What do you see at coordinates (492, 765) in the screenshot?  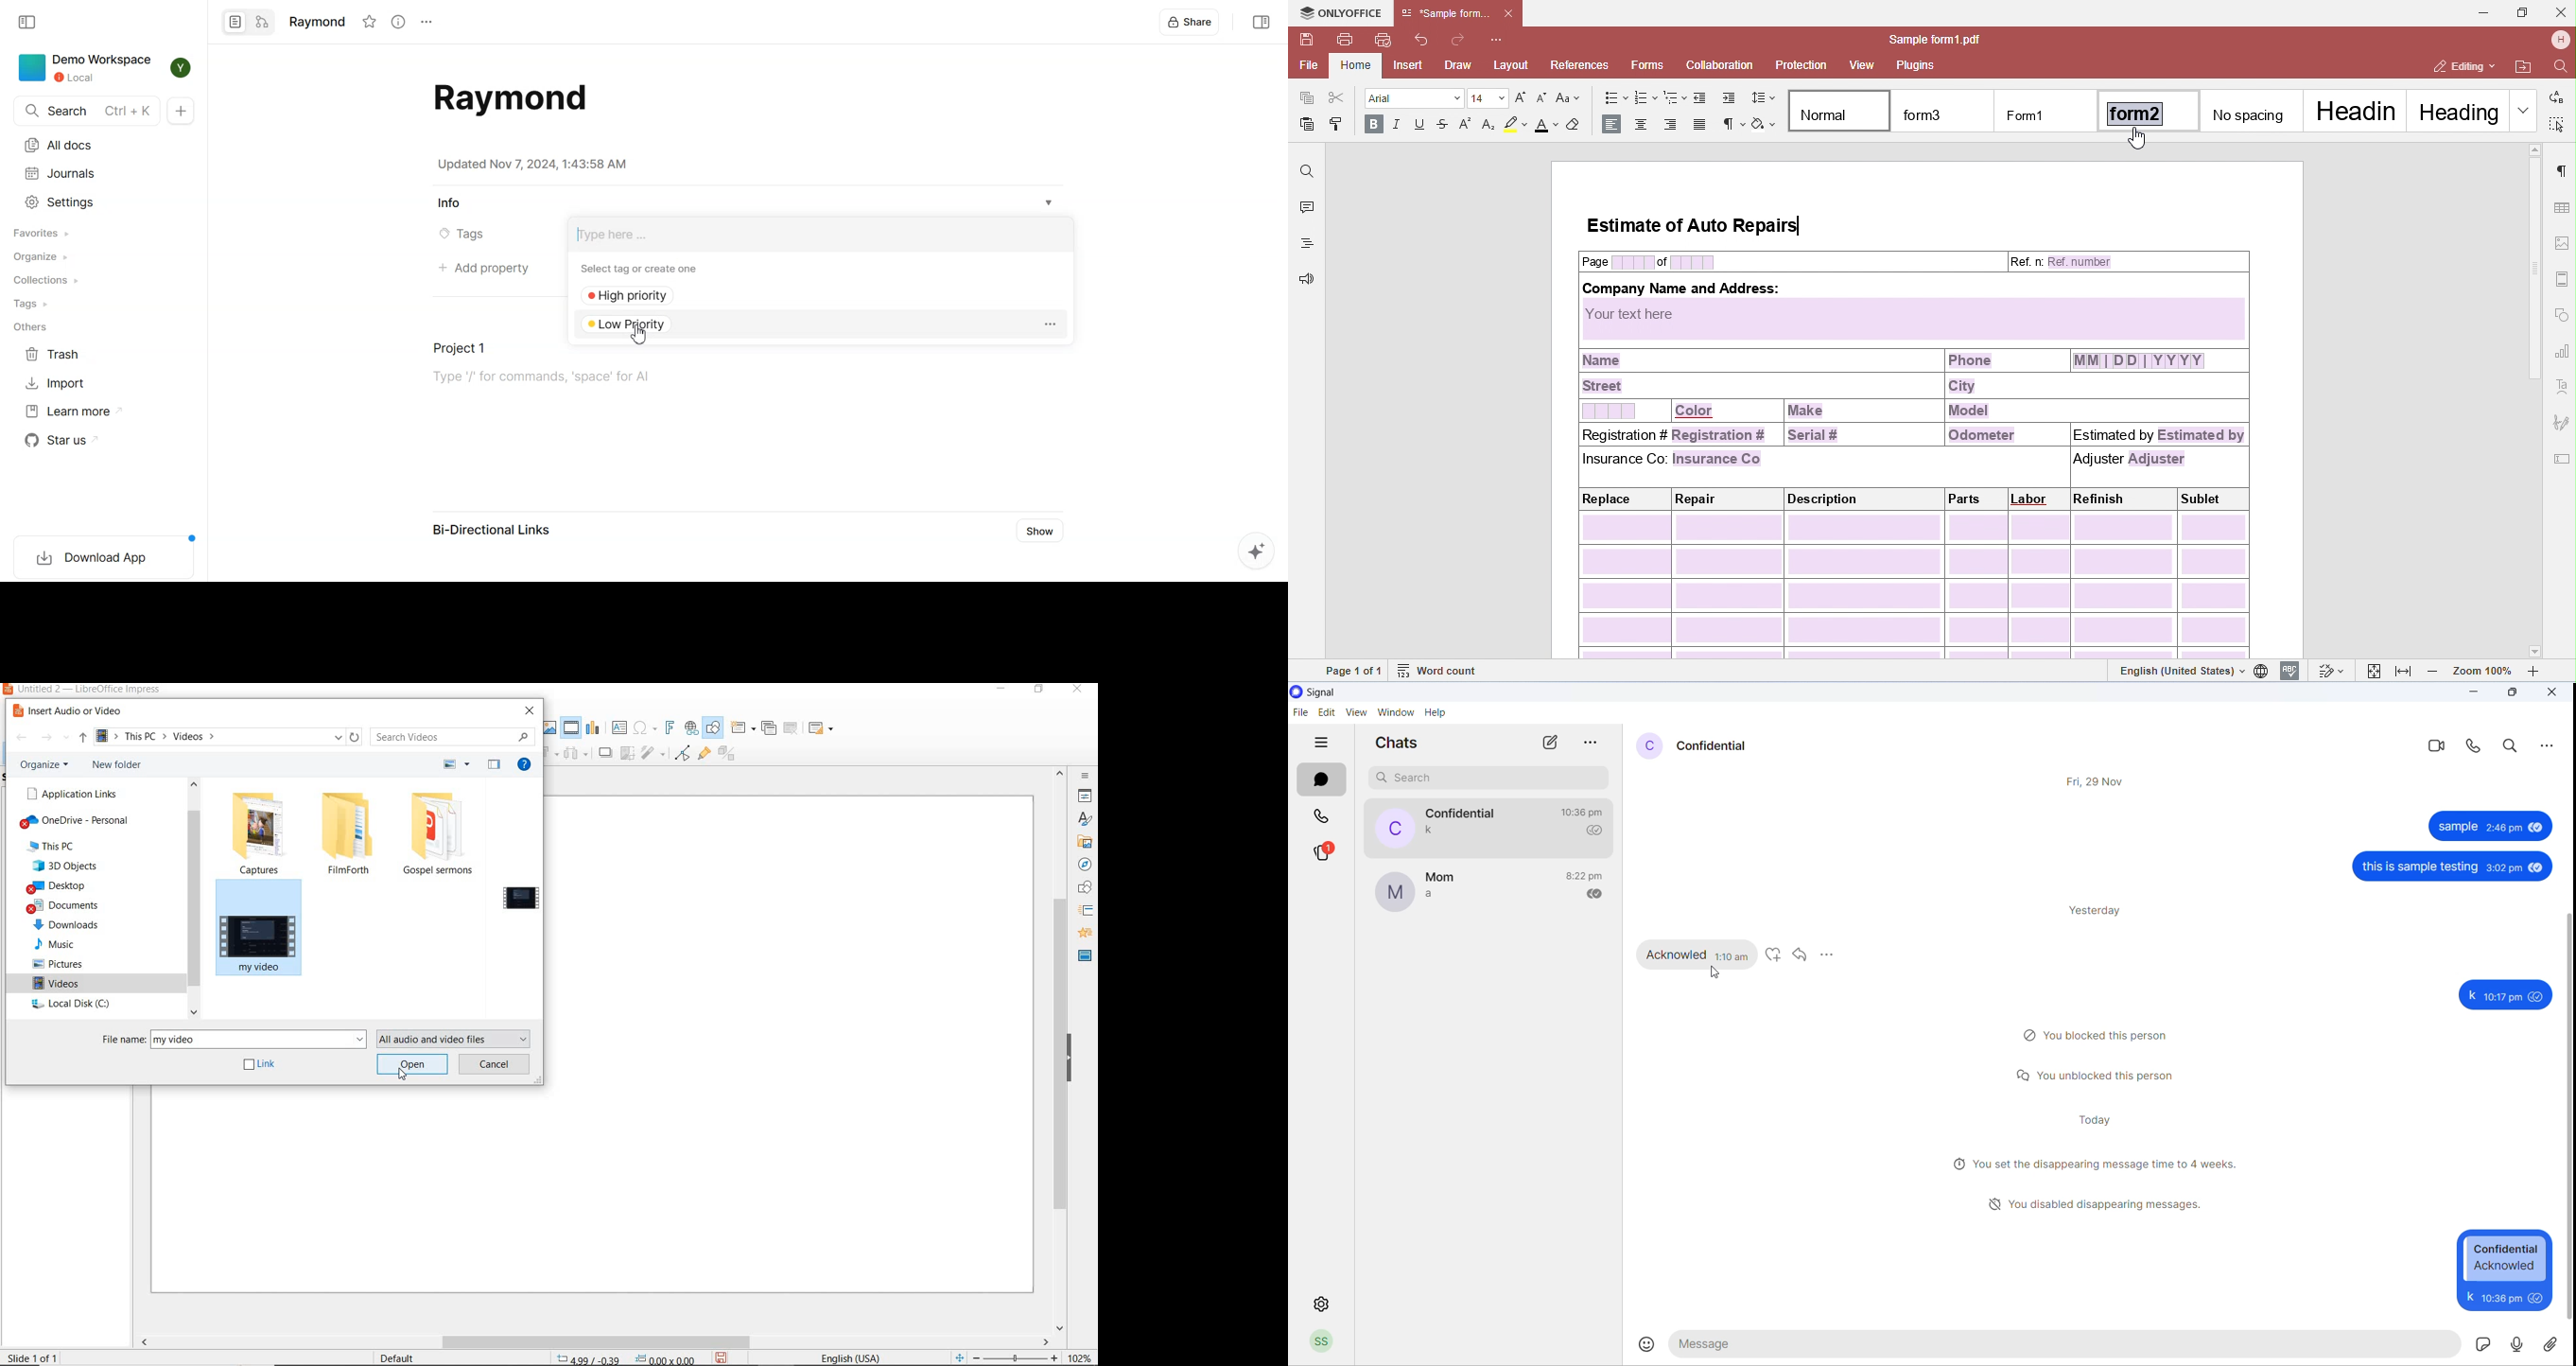 I see `HIDE PREVIEW PANE` at bounding box center [492, 765].